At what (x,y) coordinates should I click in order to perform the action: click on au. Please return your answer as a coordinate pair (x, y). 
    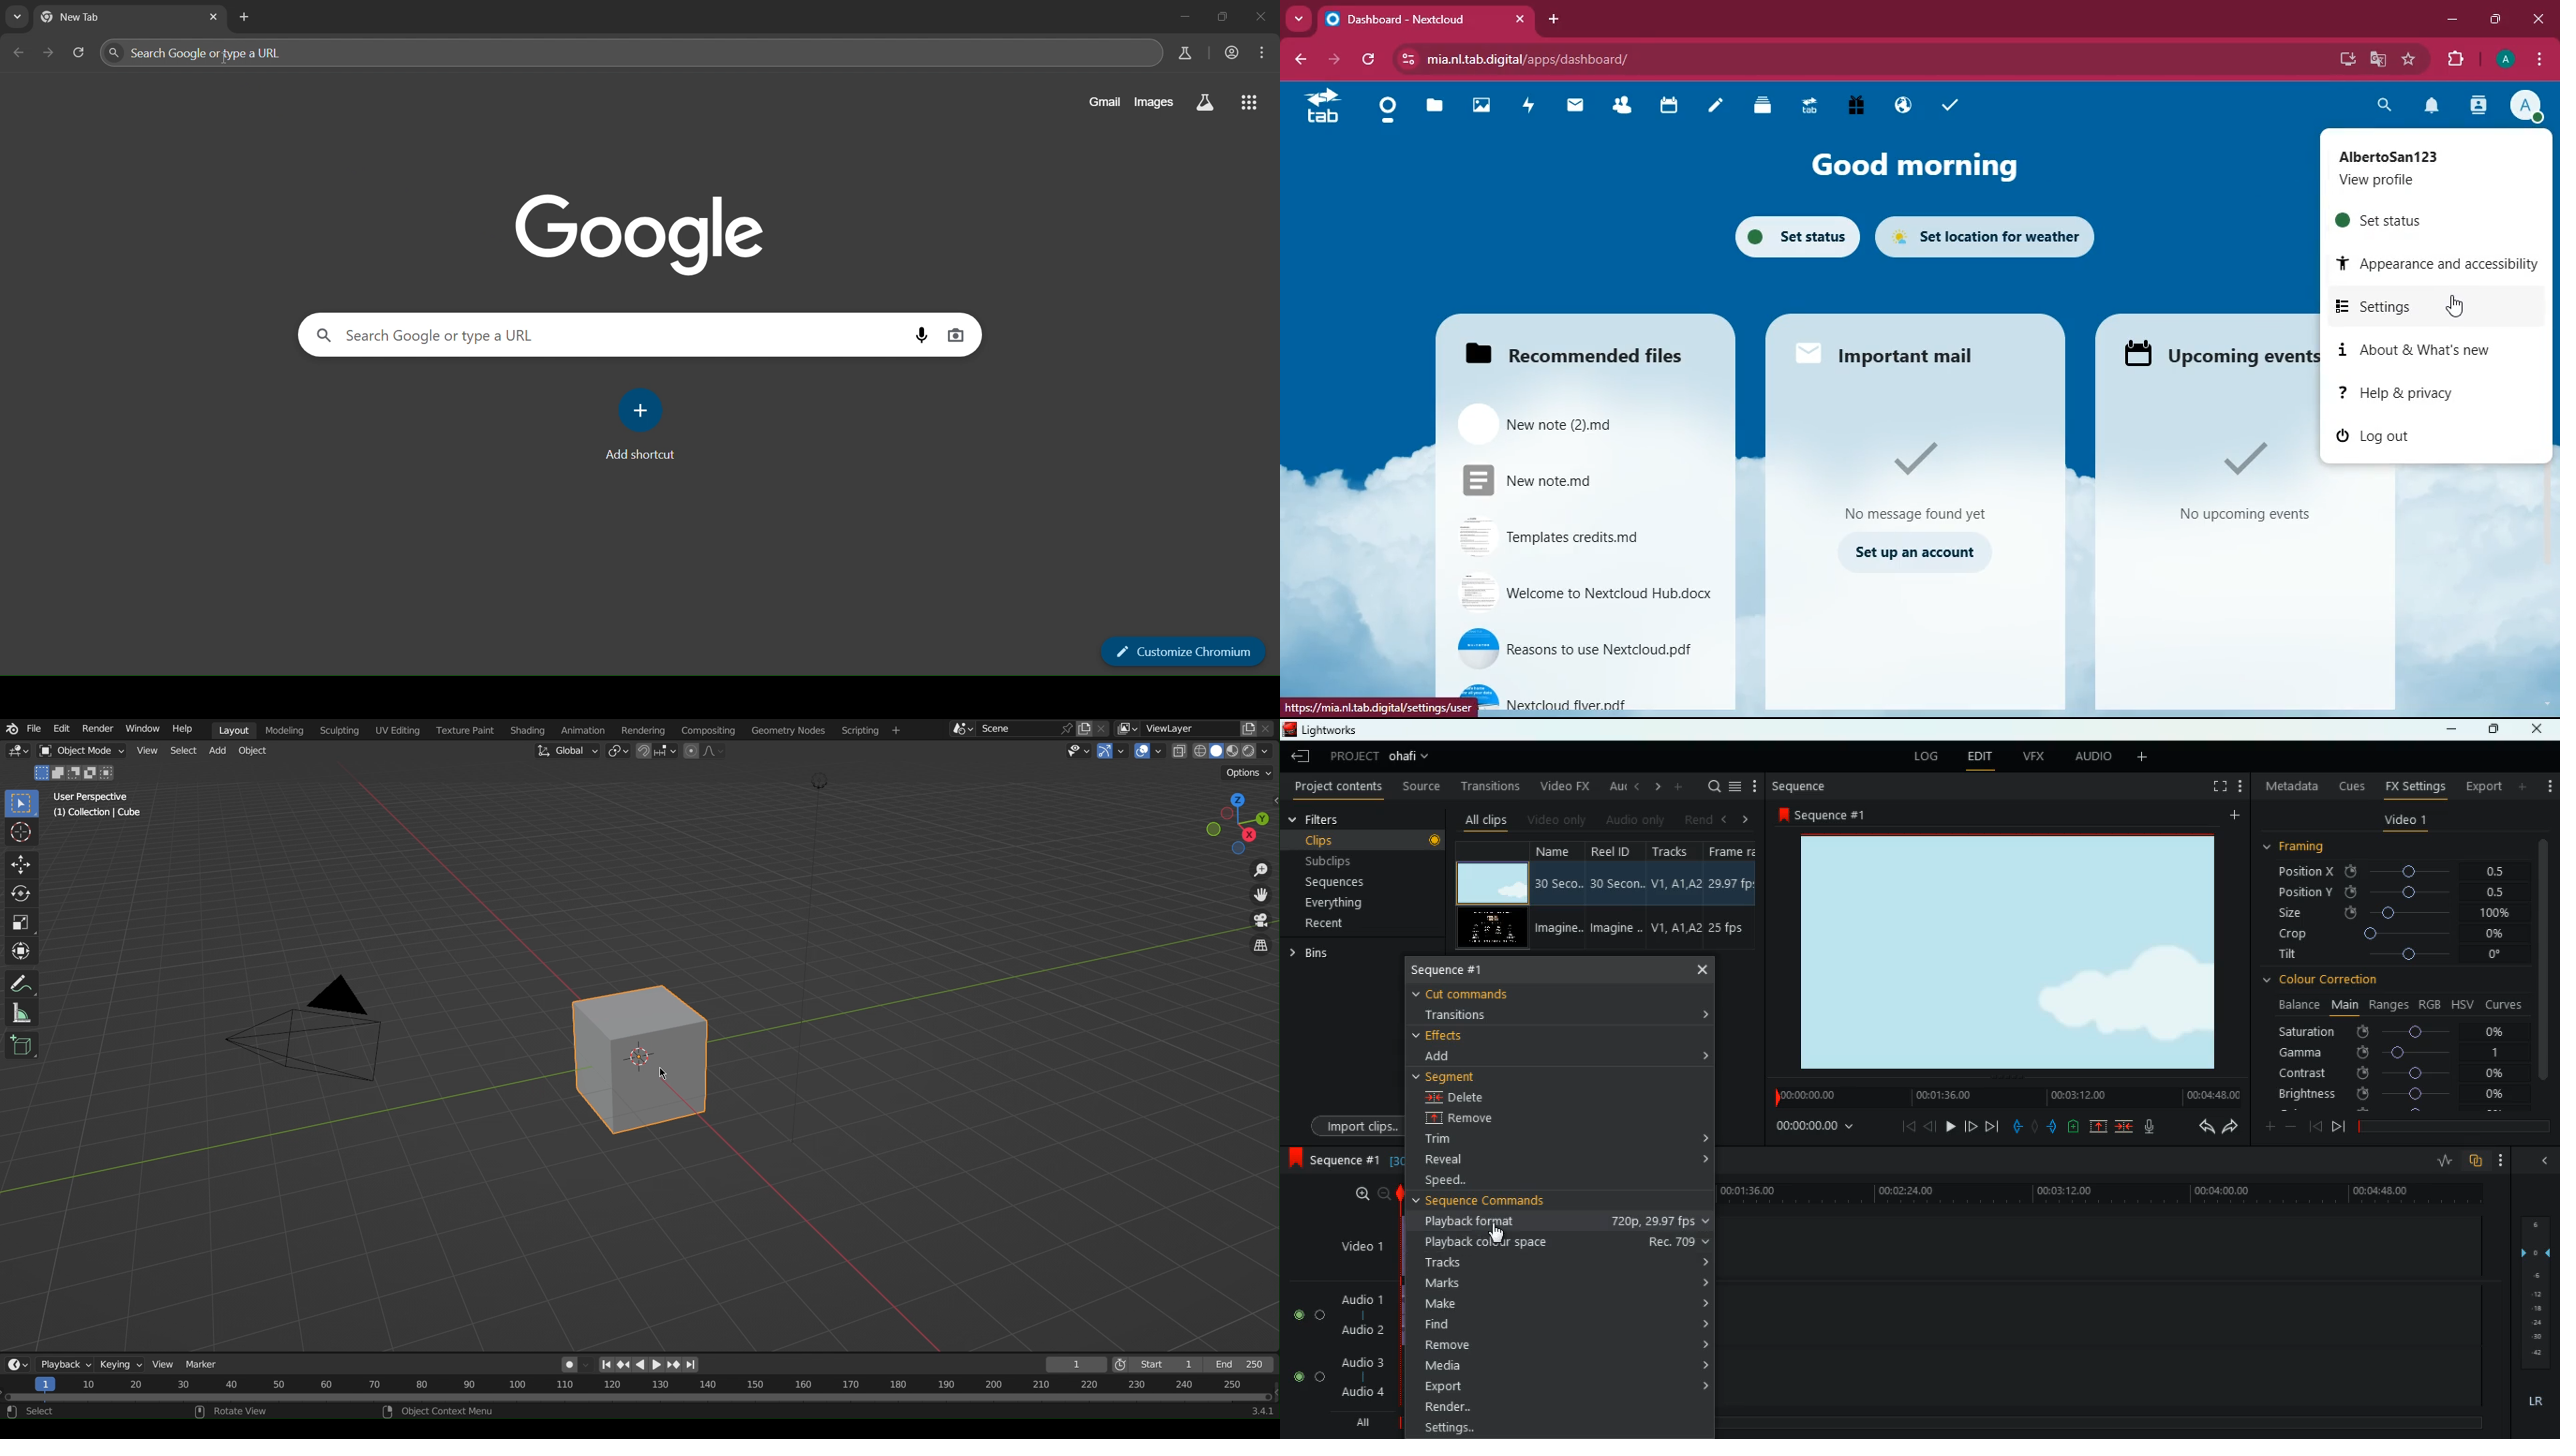
    Looking at the image, I should click on (1617, 787).